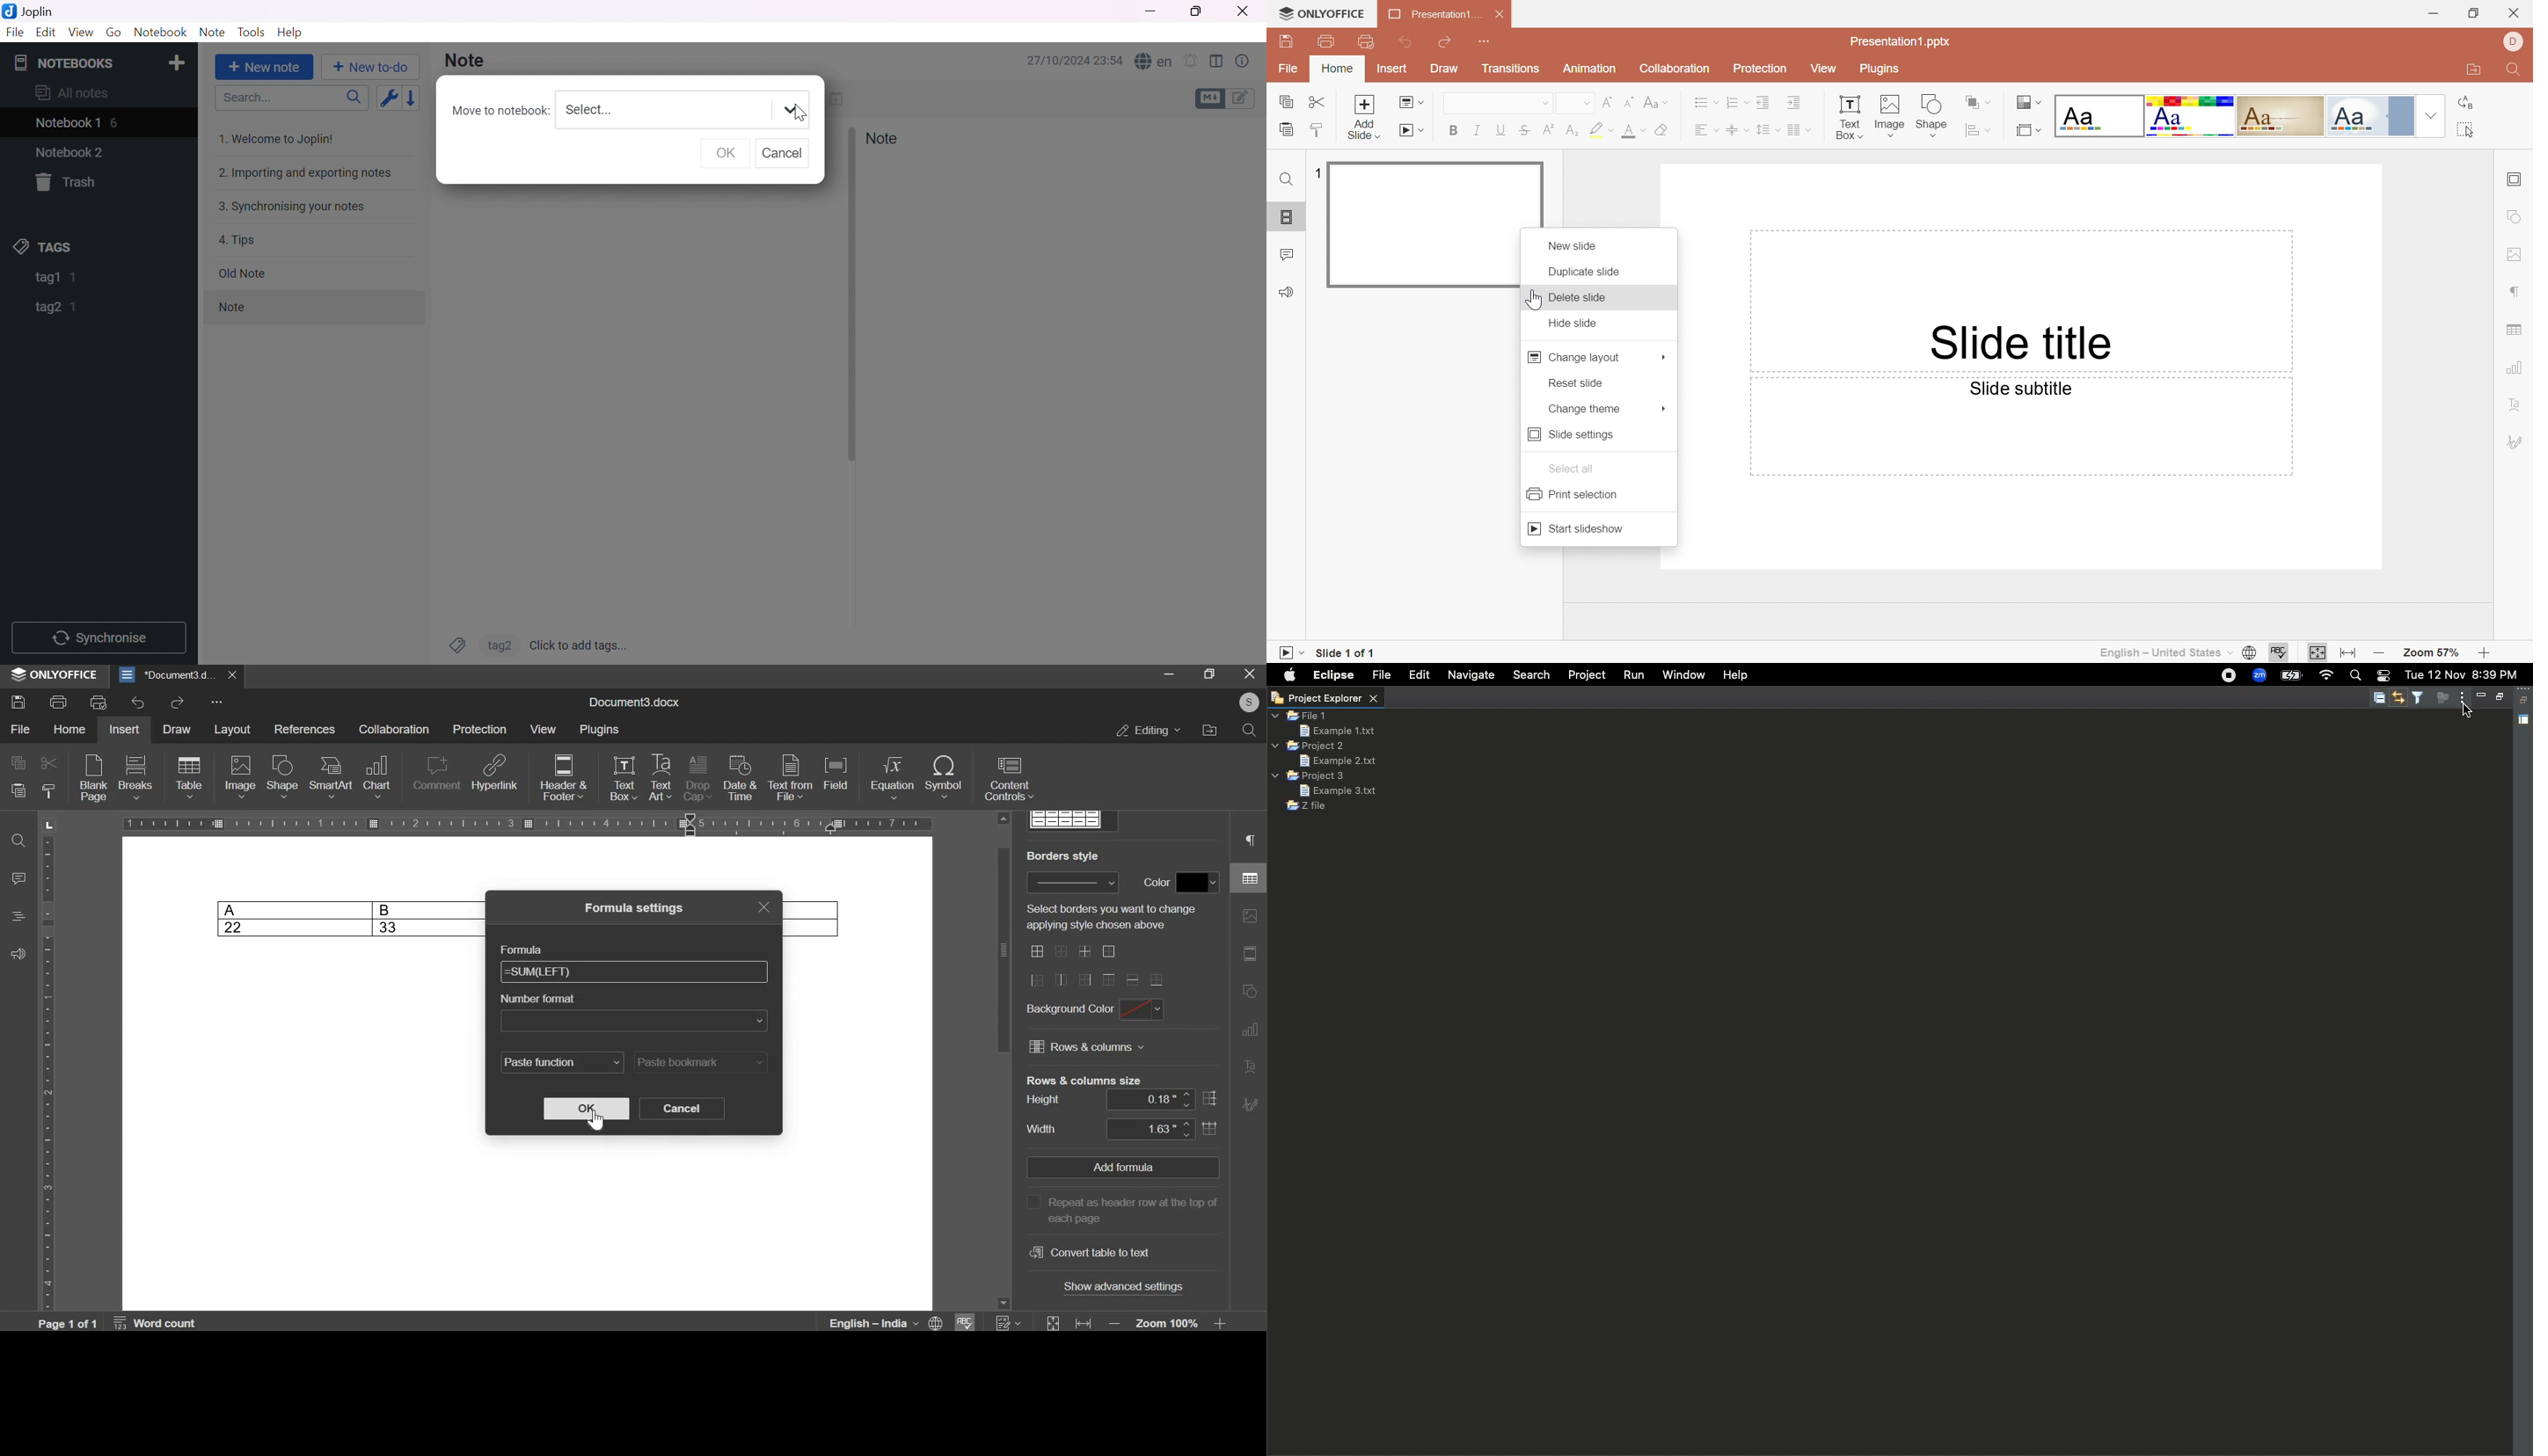 The height and width of the screenshot is (1456, 2548). I want to click on signature settings, so click(1250, 1104).